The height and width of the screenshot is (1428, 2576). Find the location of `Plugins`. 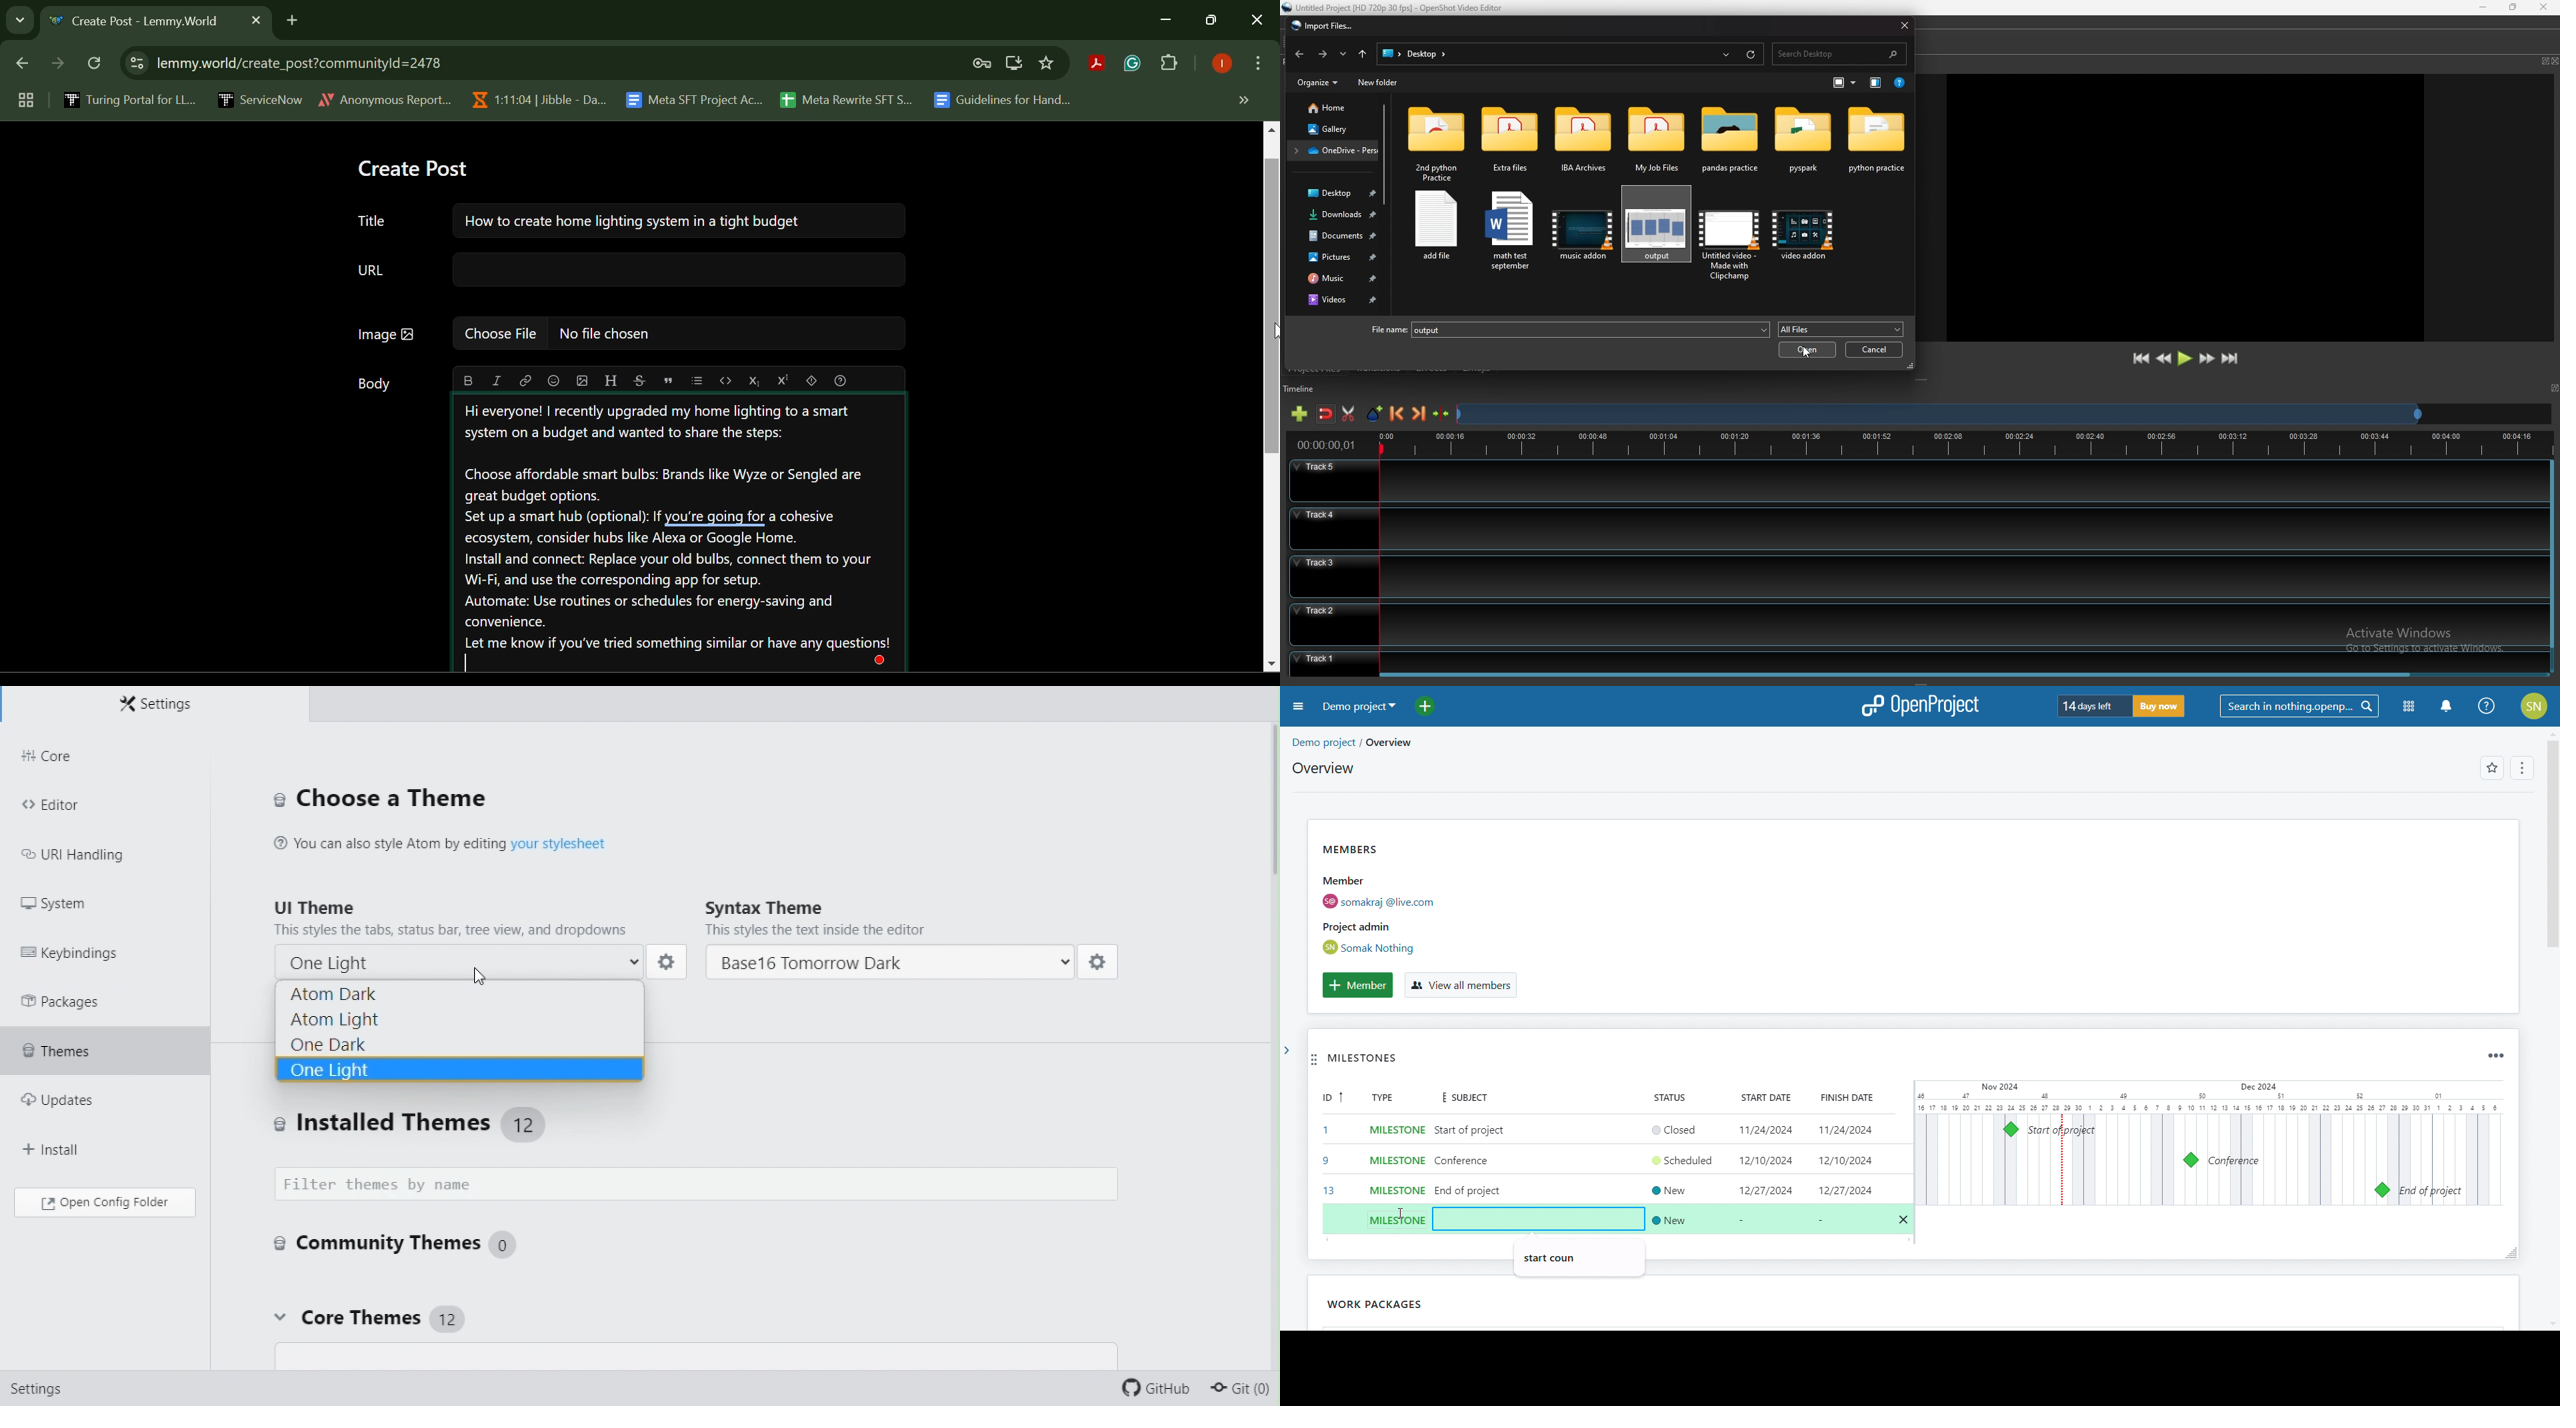

Plugins is located at coordinates (1169, 65).